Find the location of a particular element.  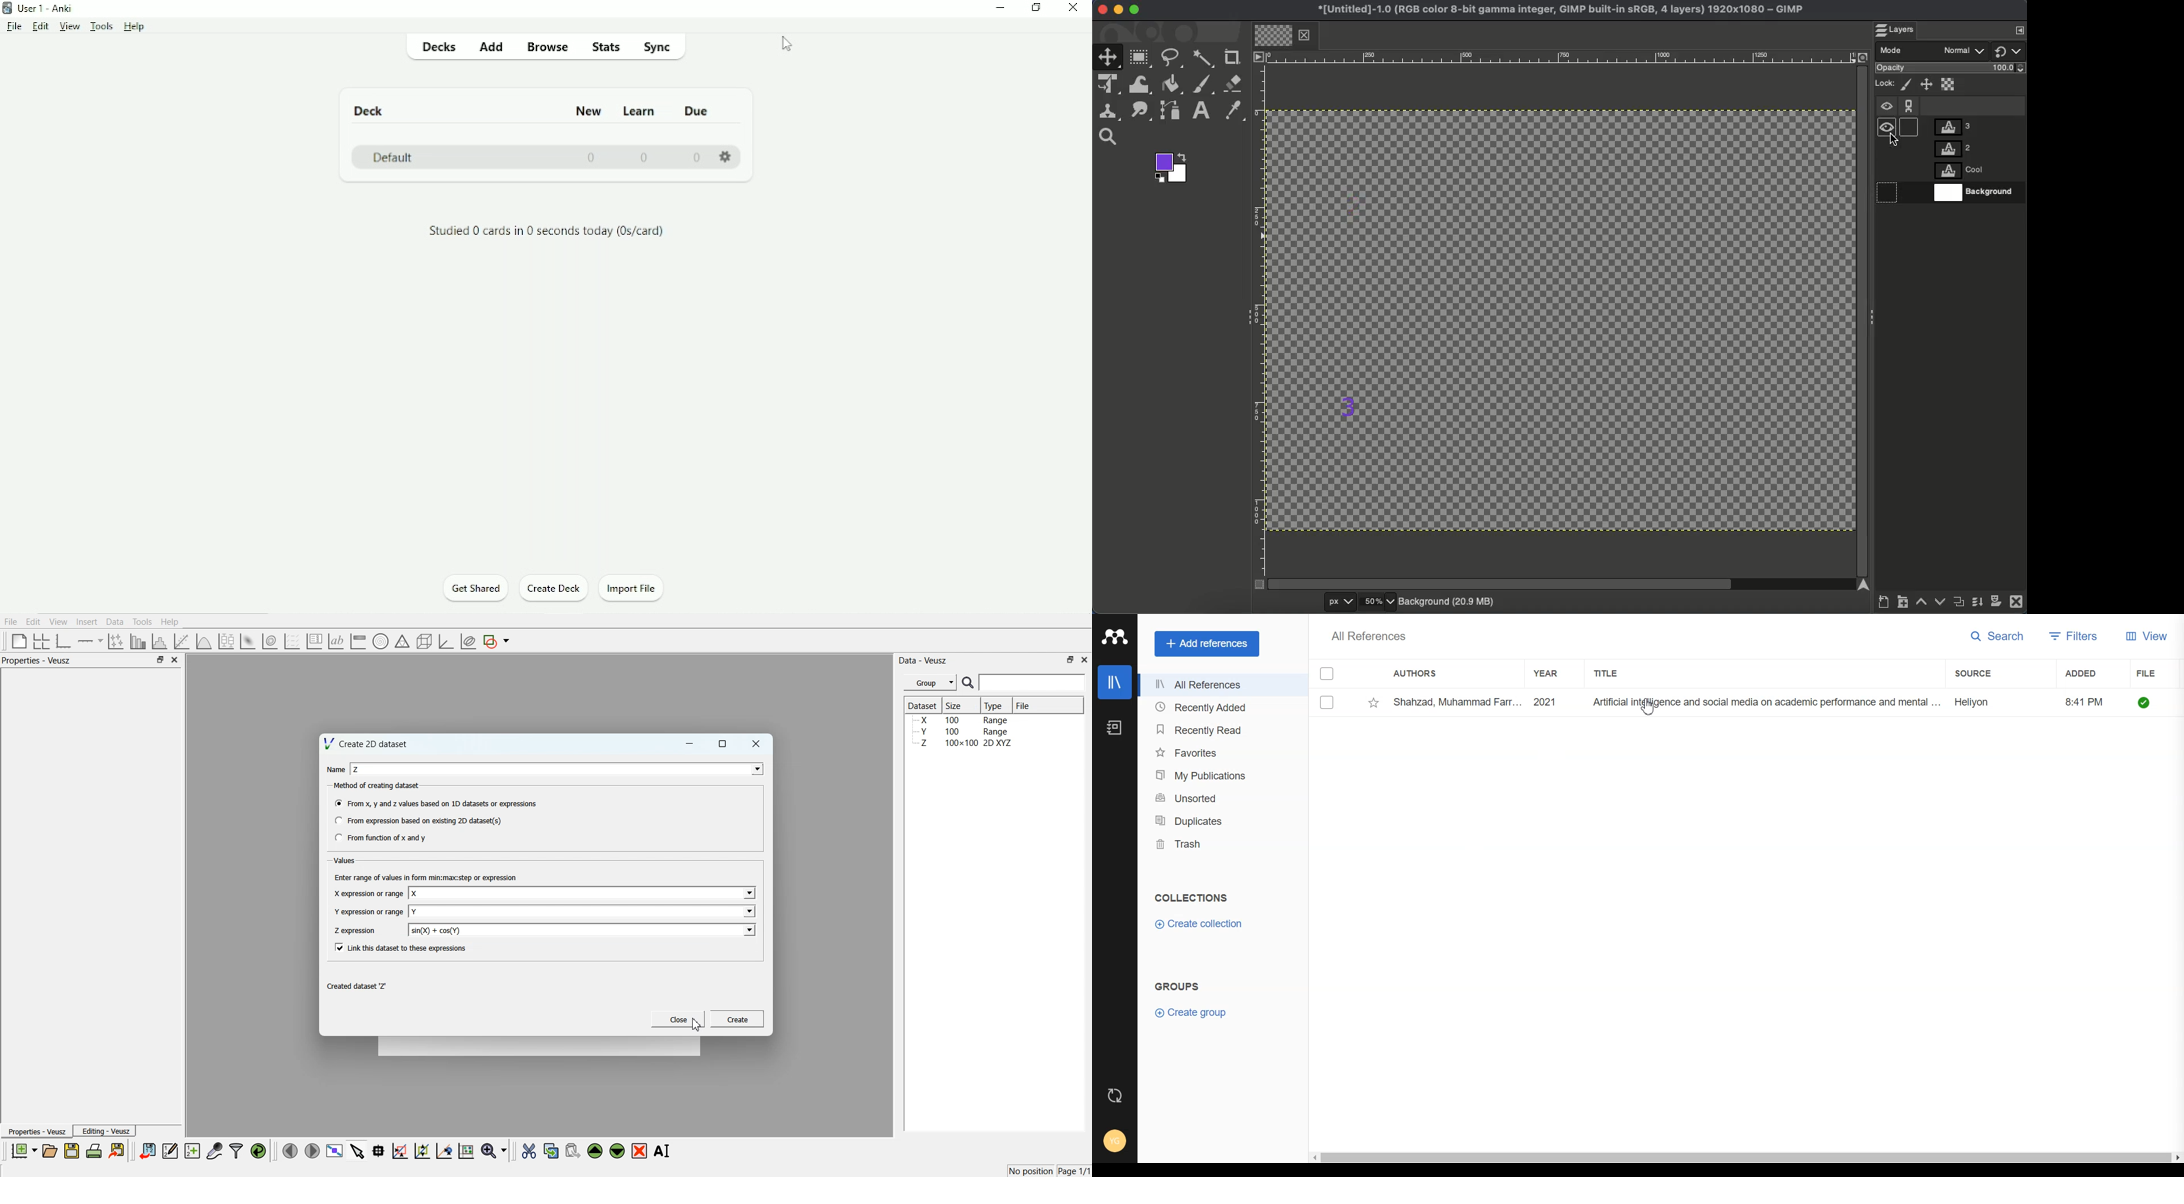

New is located at coordinates (588, 111).